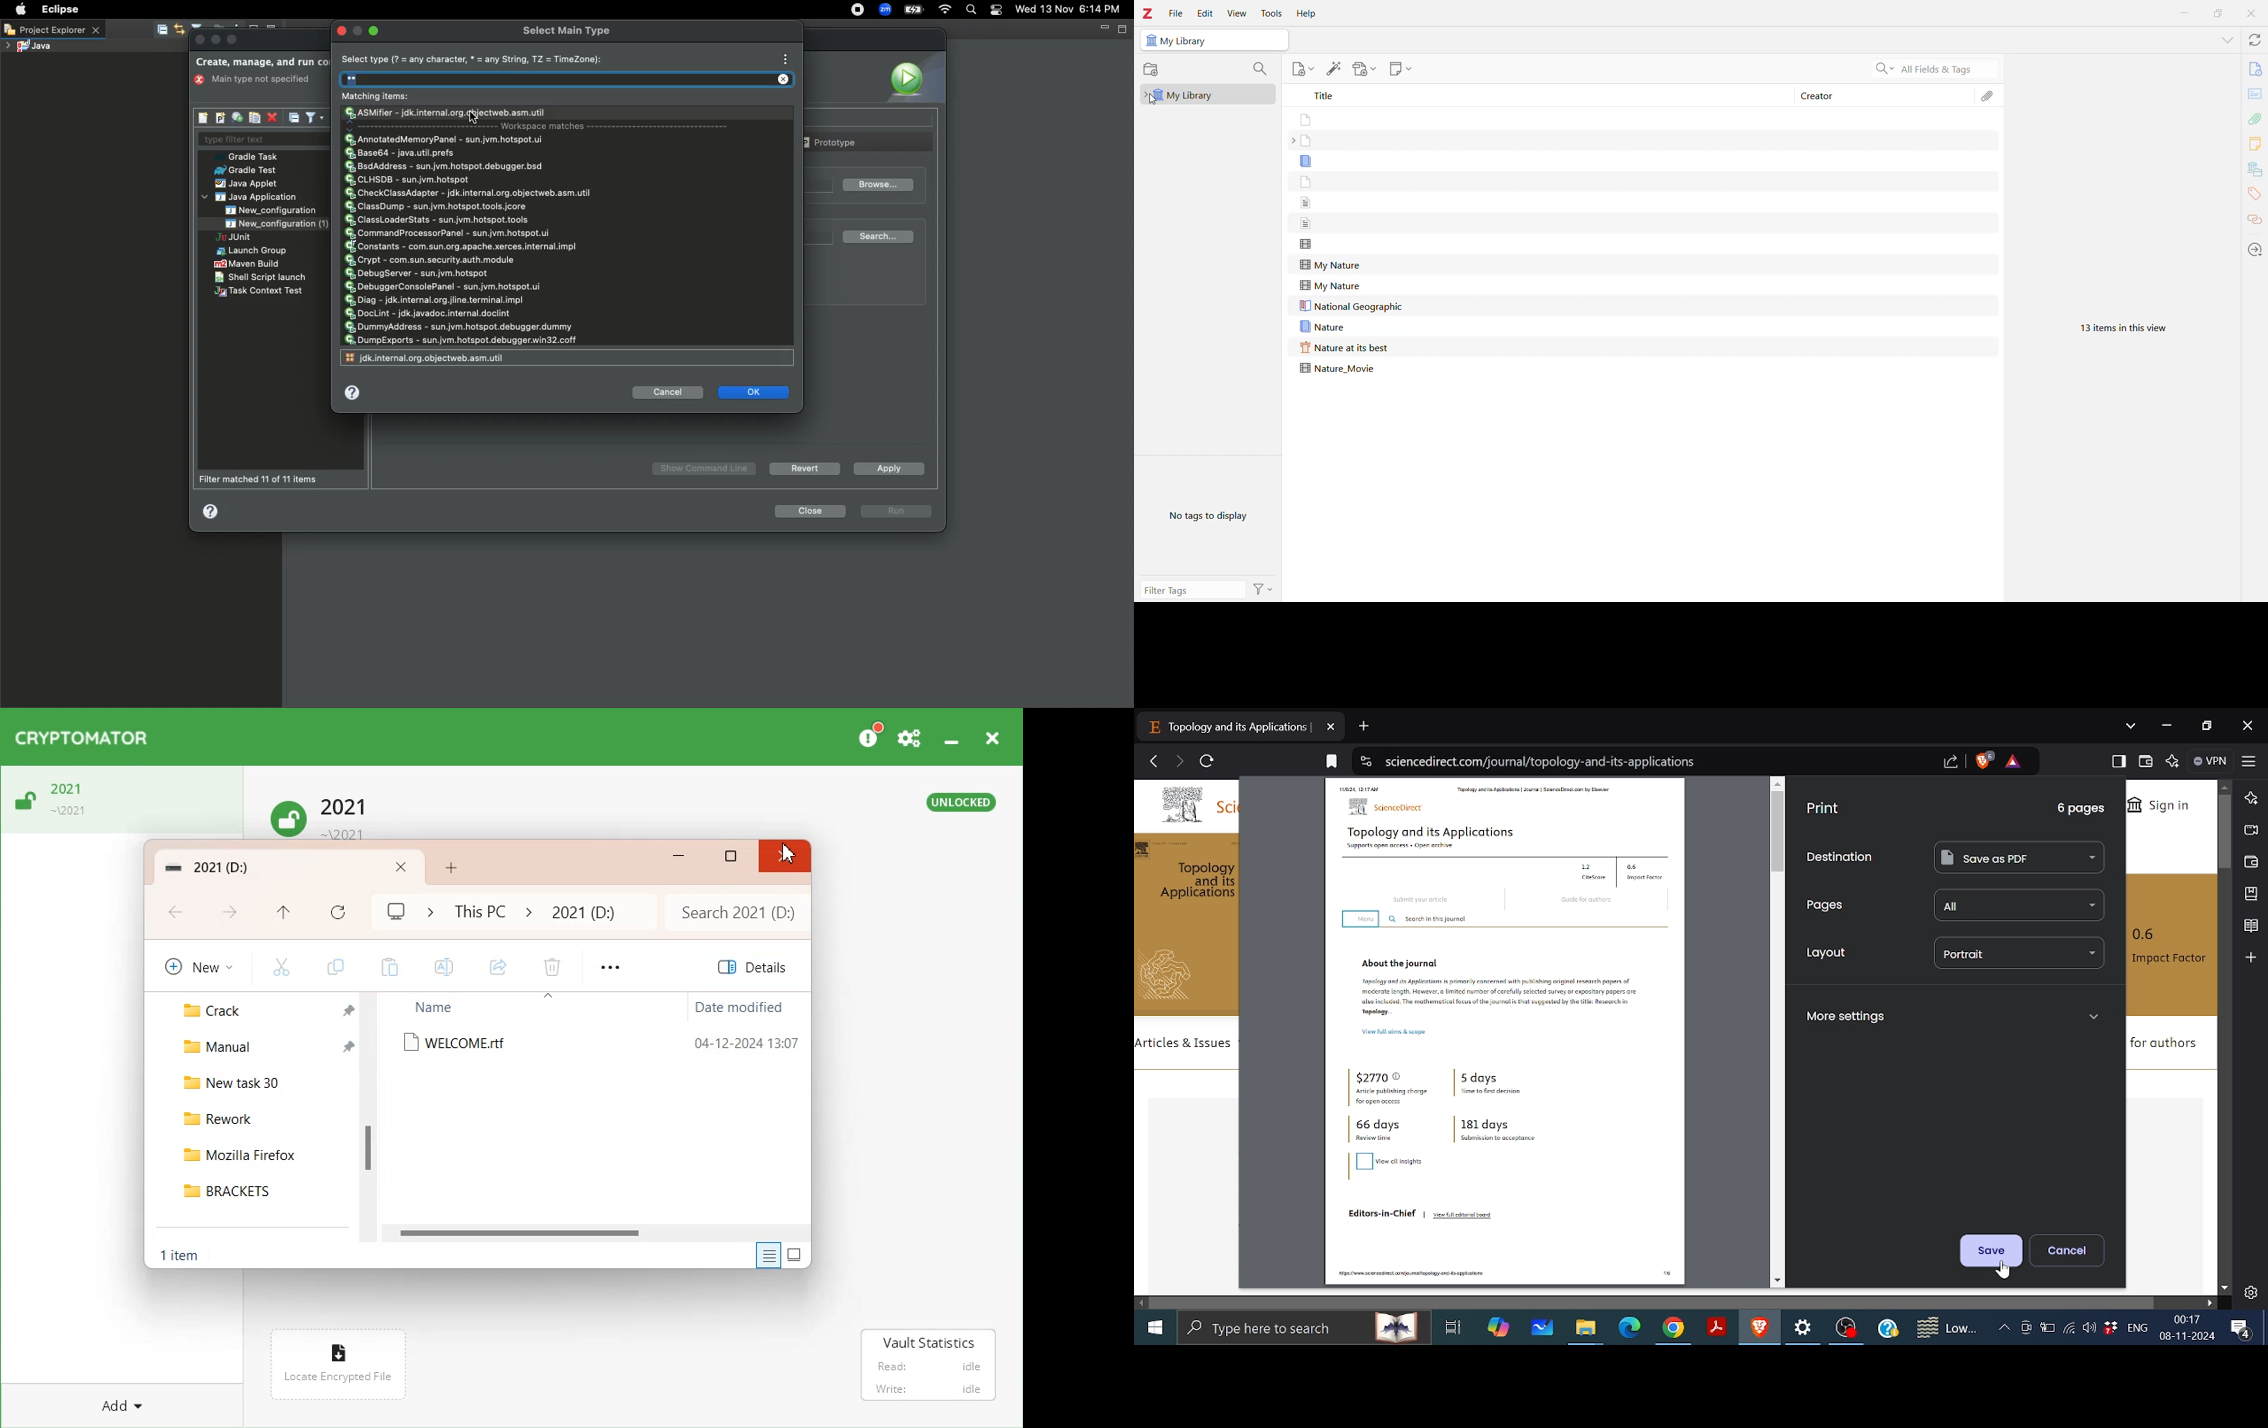 The image size is (2268, 1428). I want to click on articles & issues, so click(1184, 1047).